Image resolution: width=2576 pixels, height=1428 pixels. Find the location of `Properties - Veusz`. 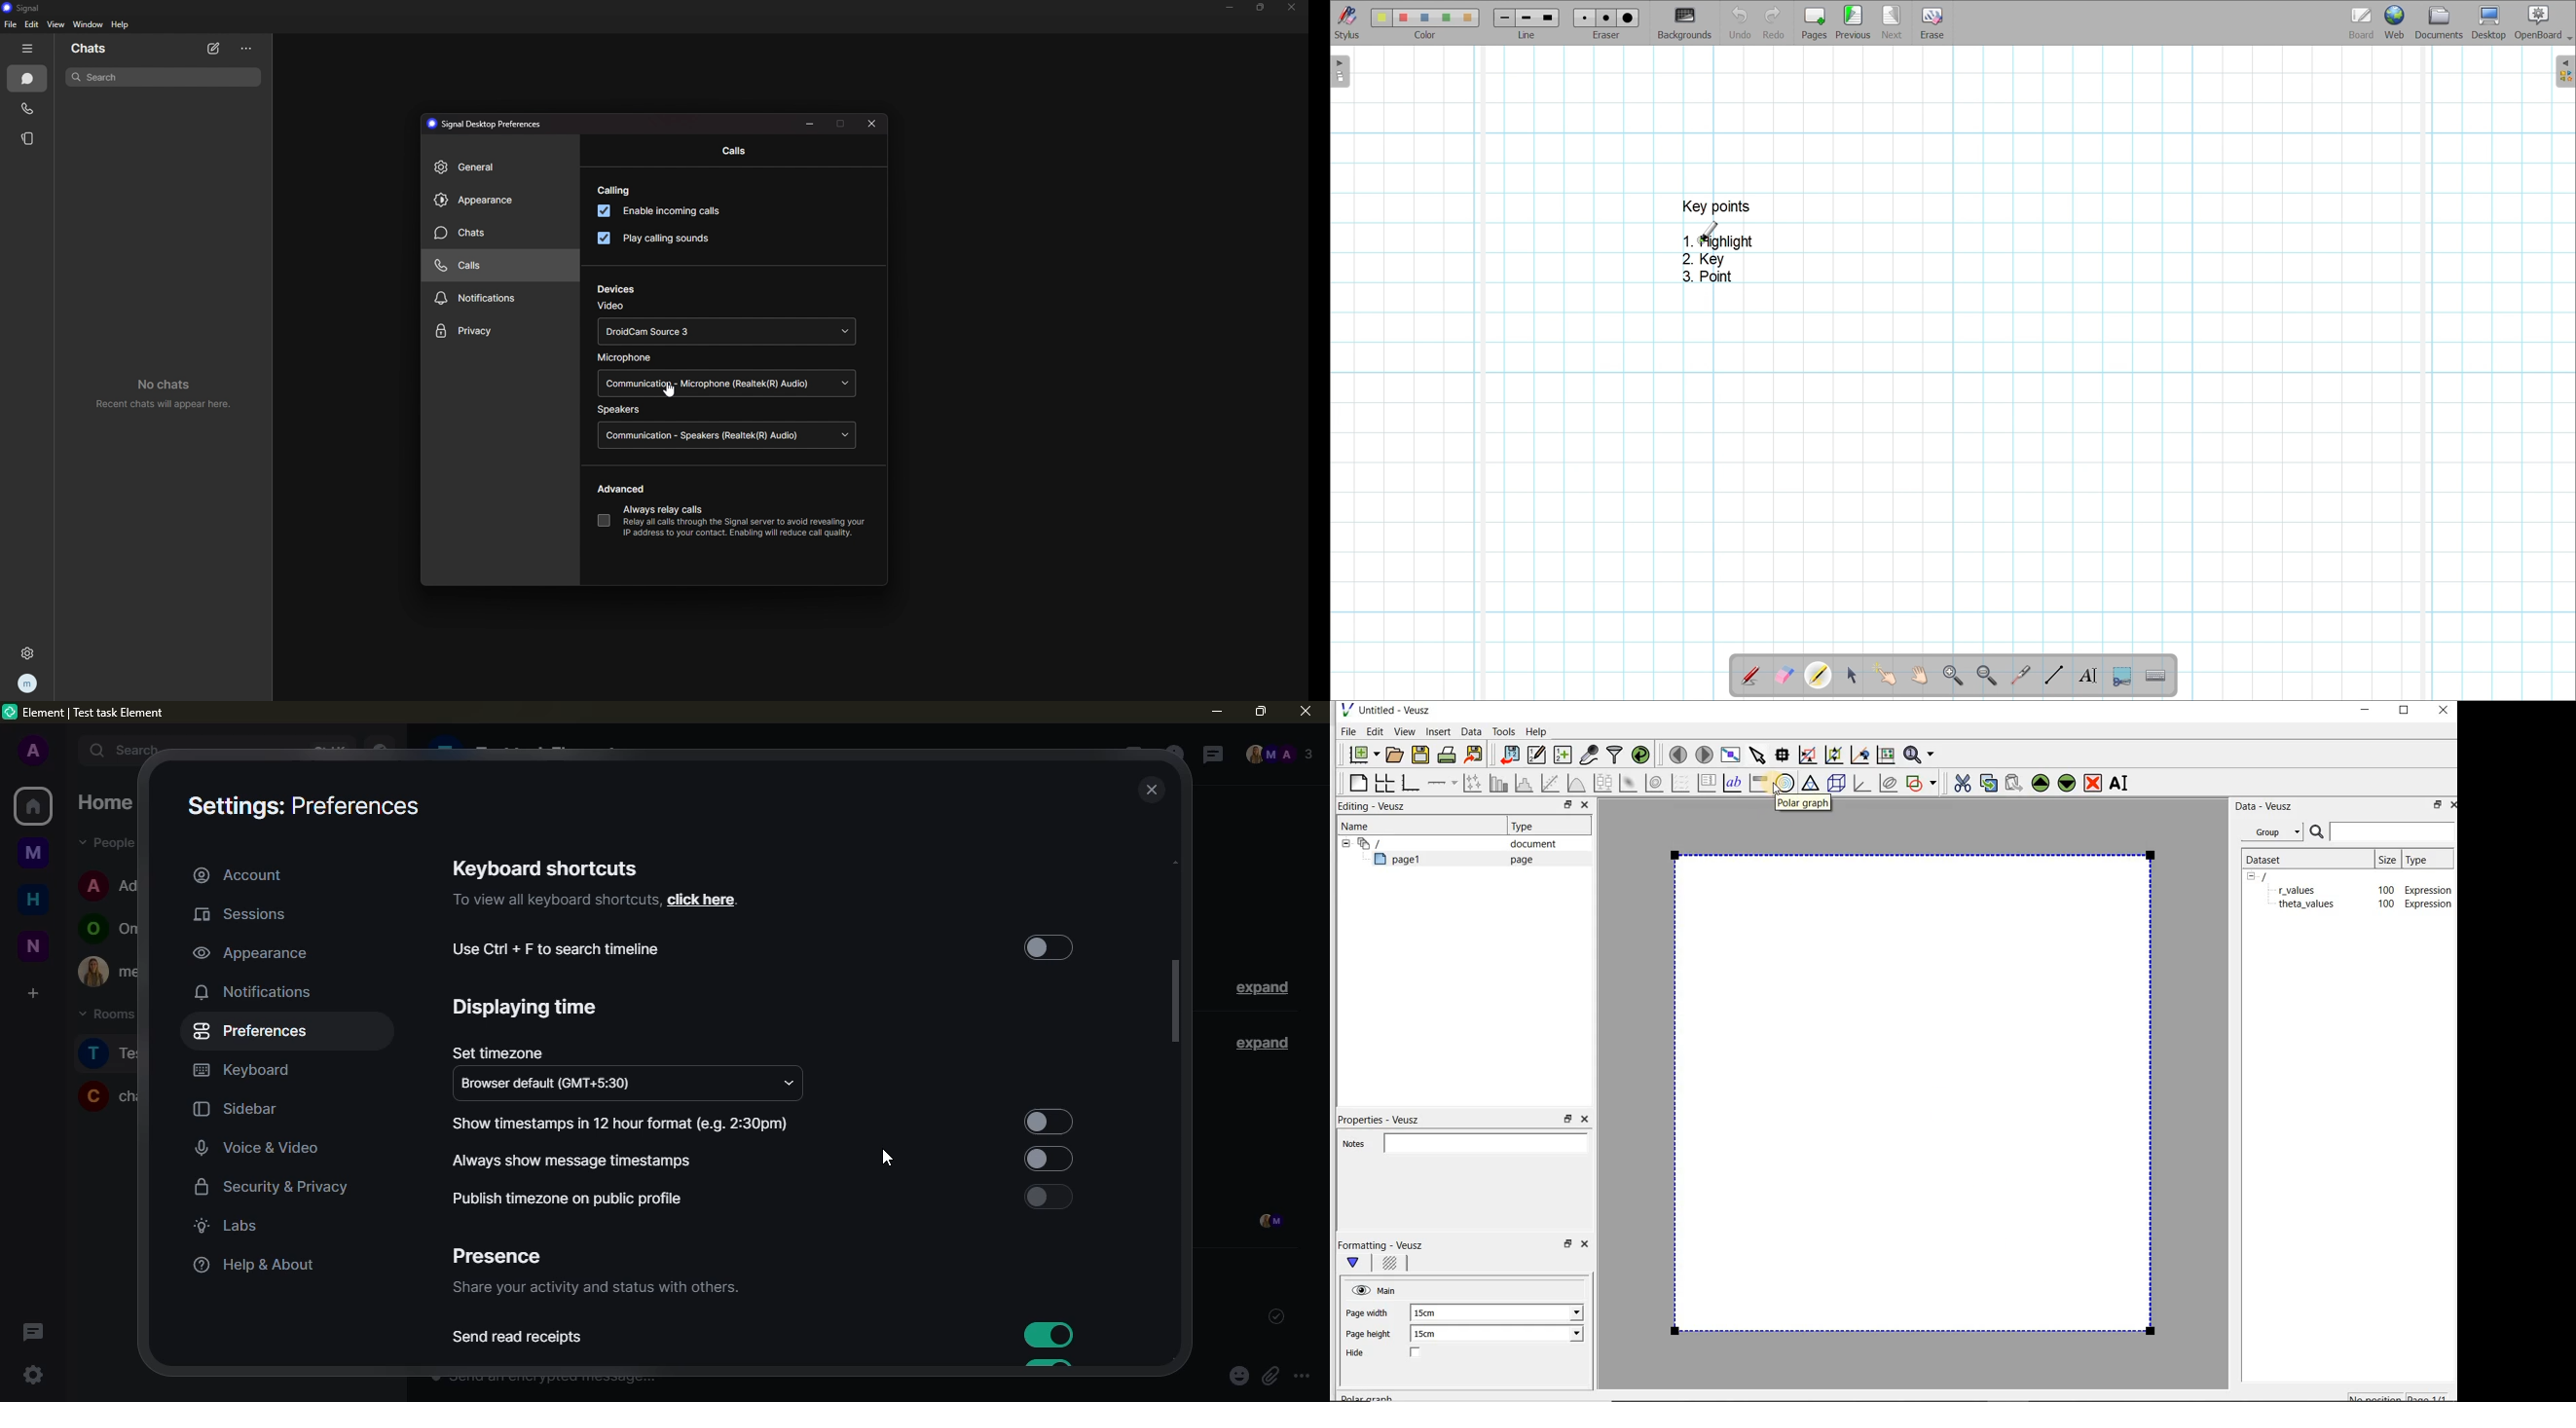

Properties - Veusz is located at coordinates (1386, 1117).